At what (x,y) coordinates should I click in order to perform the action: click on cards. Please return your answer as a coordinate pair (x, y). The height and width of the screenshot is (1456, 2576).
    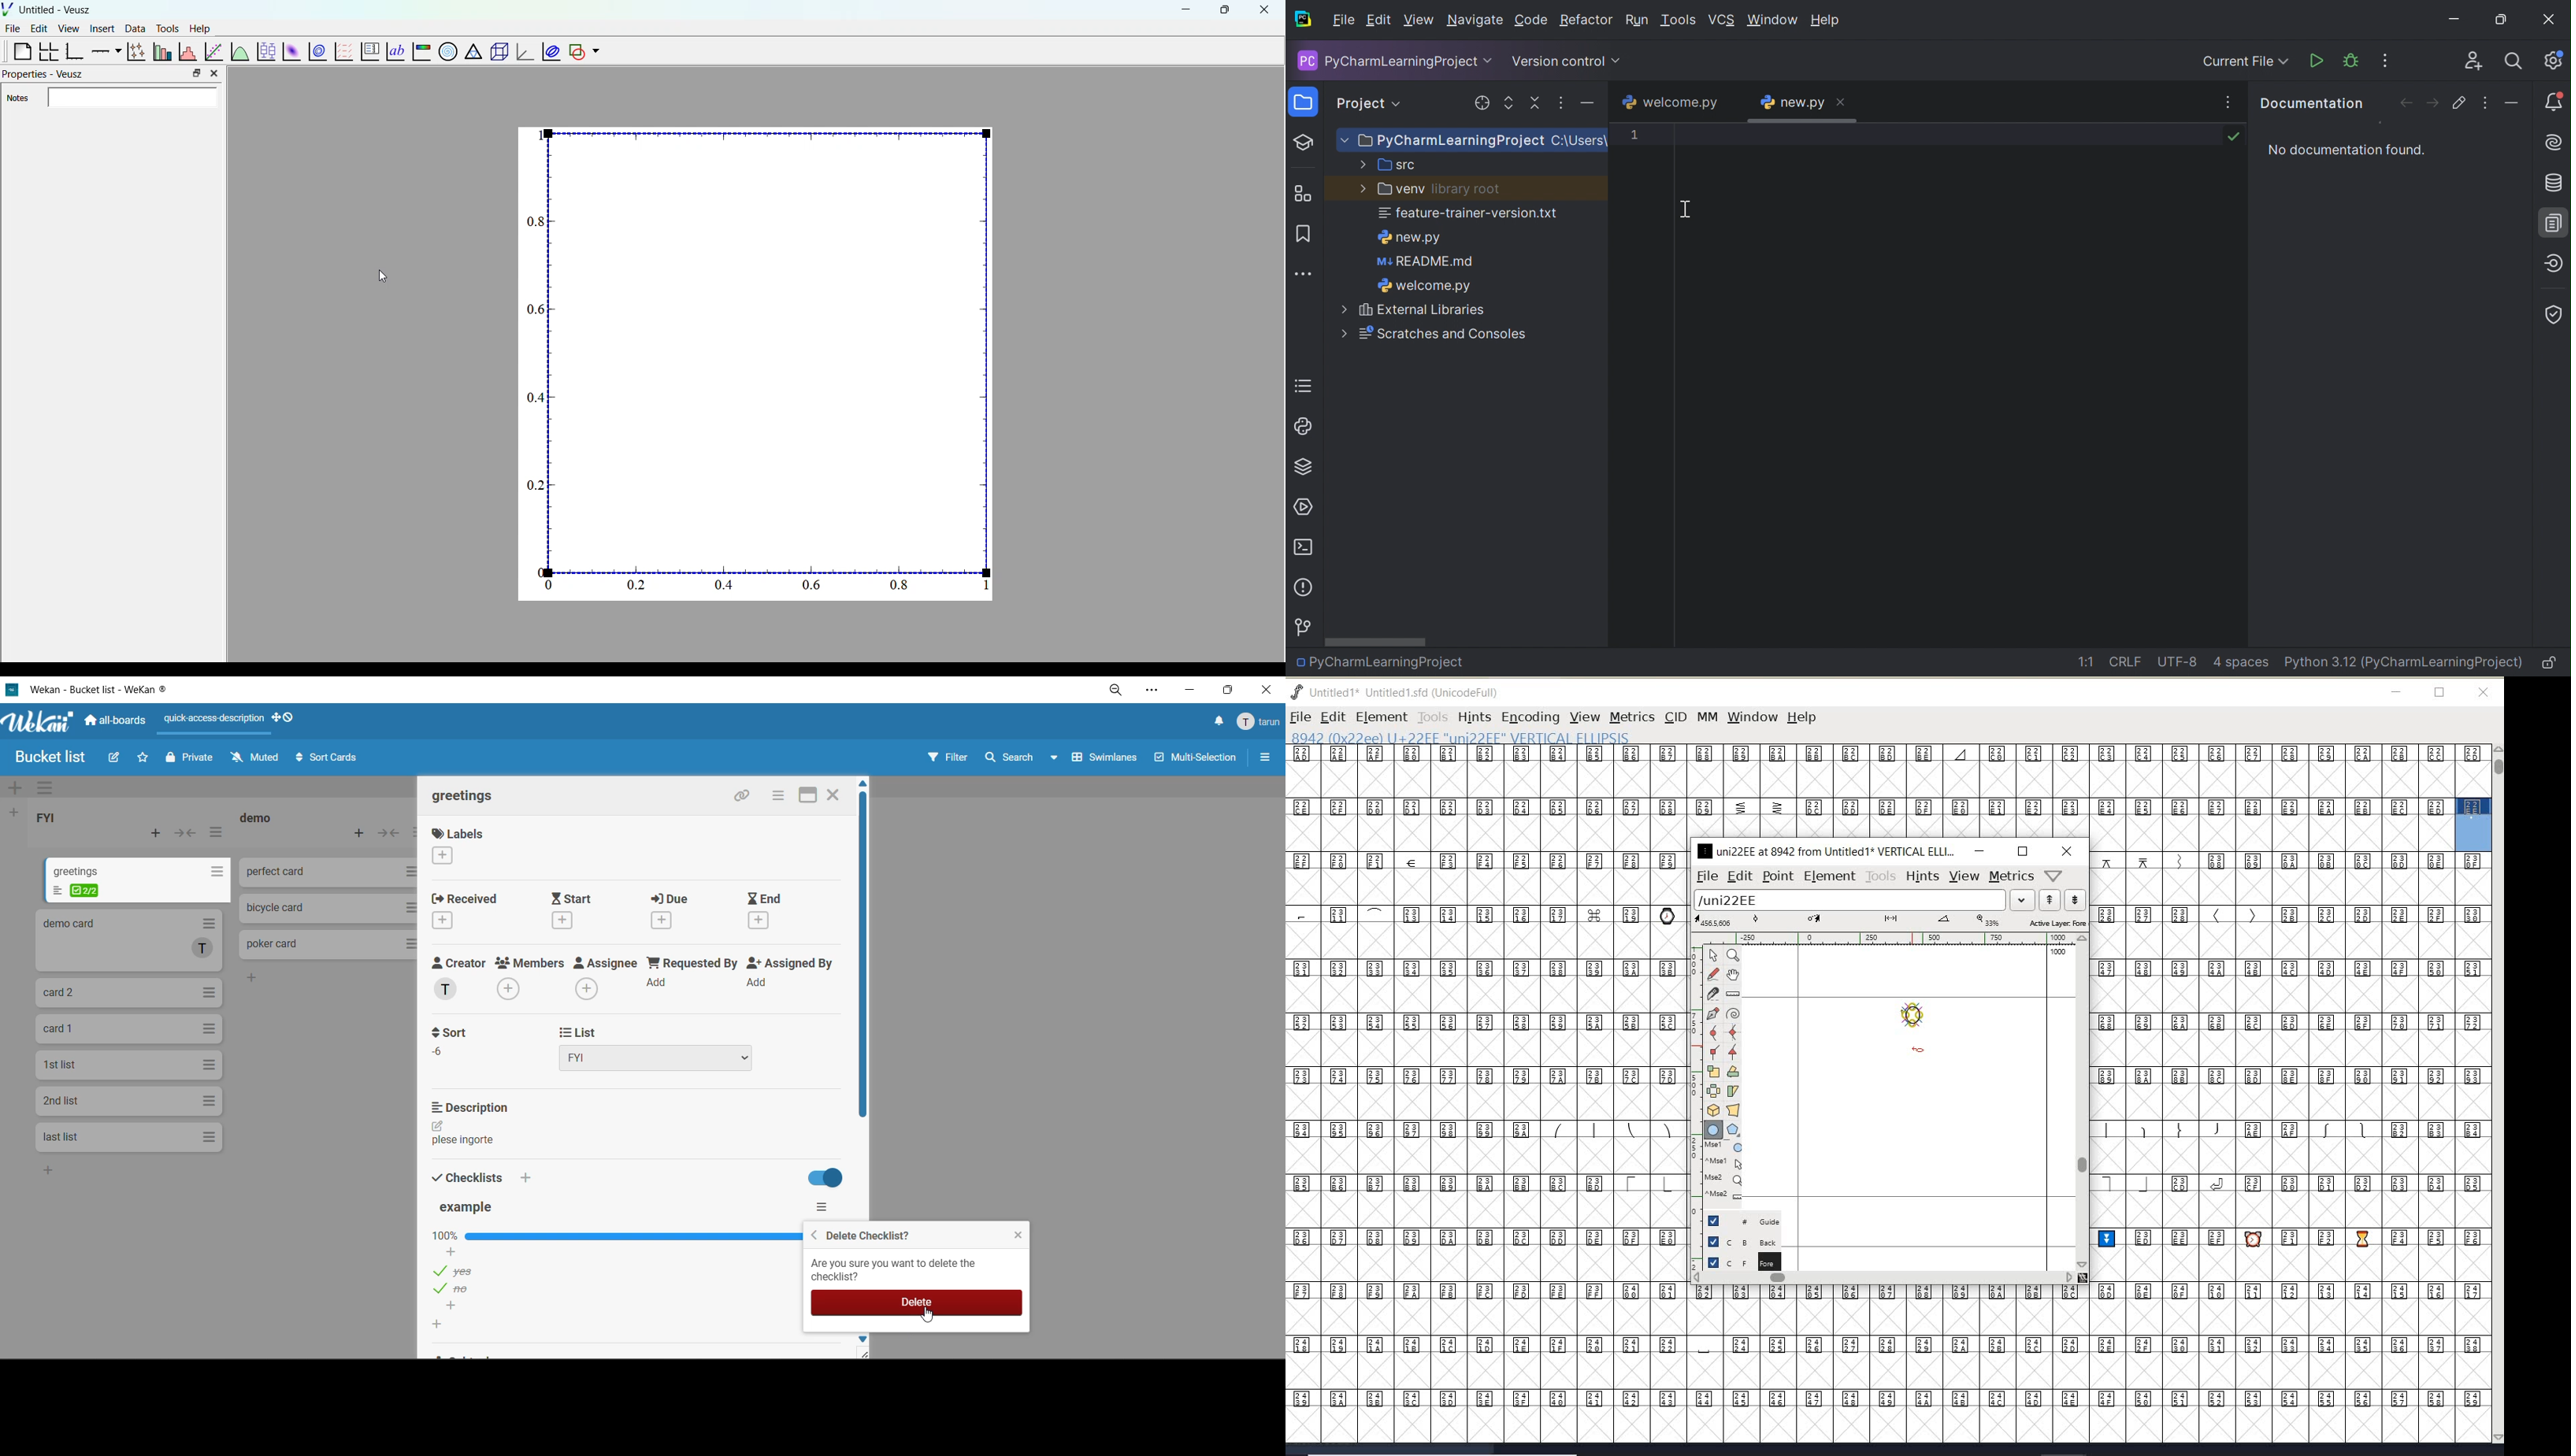
    Looking at the image, I should click on (127, 1102).